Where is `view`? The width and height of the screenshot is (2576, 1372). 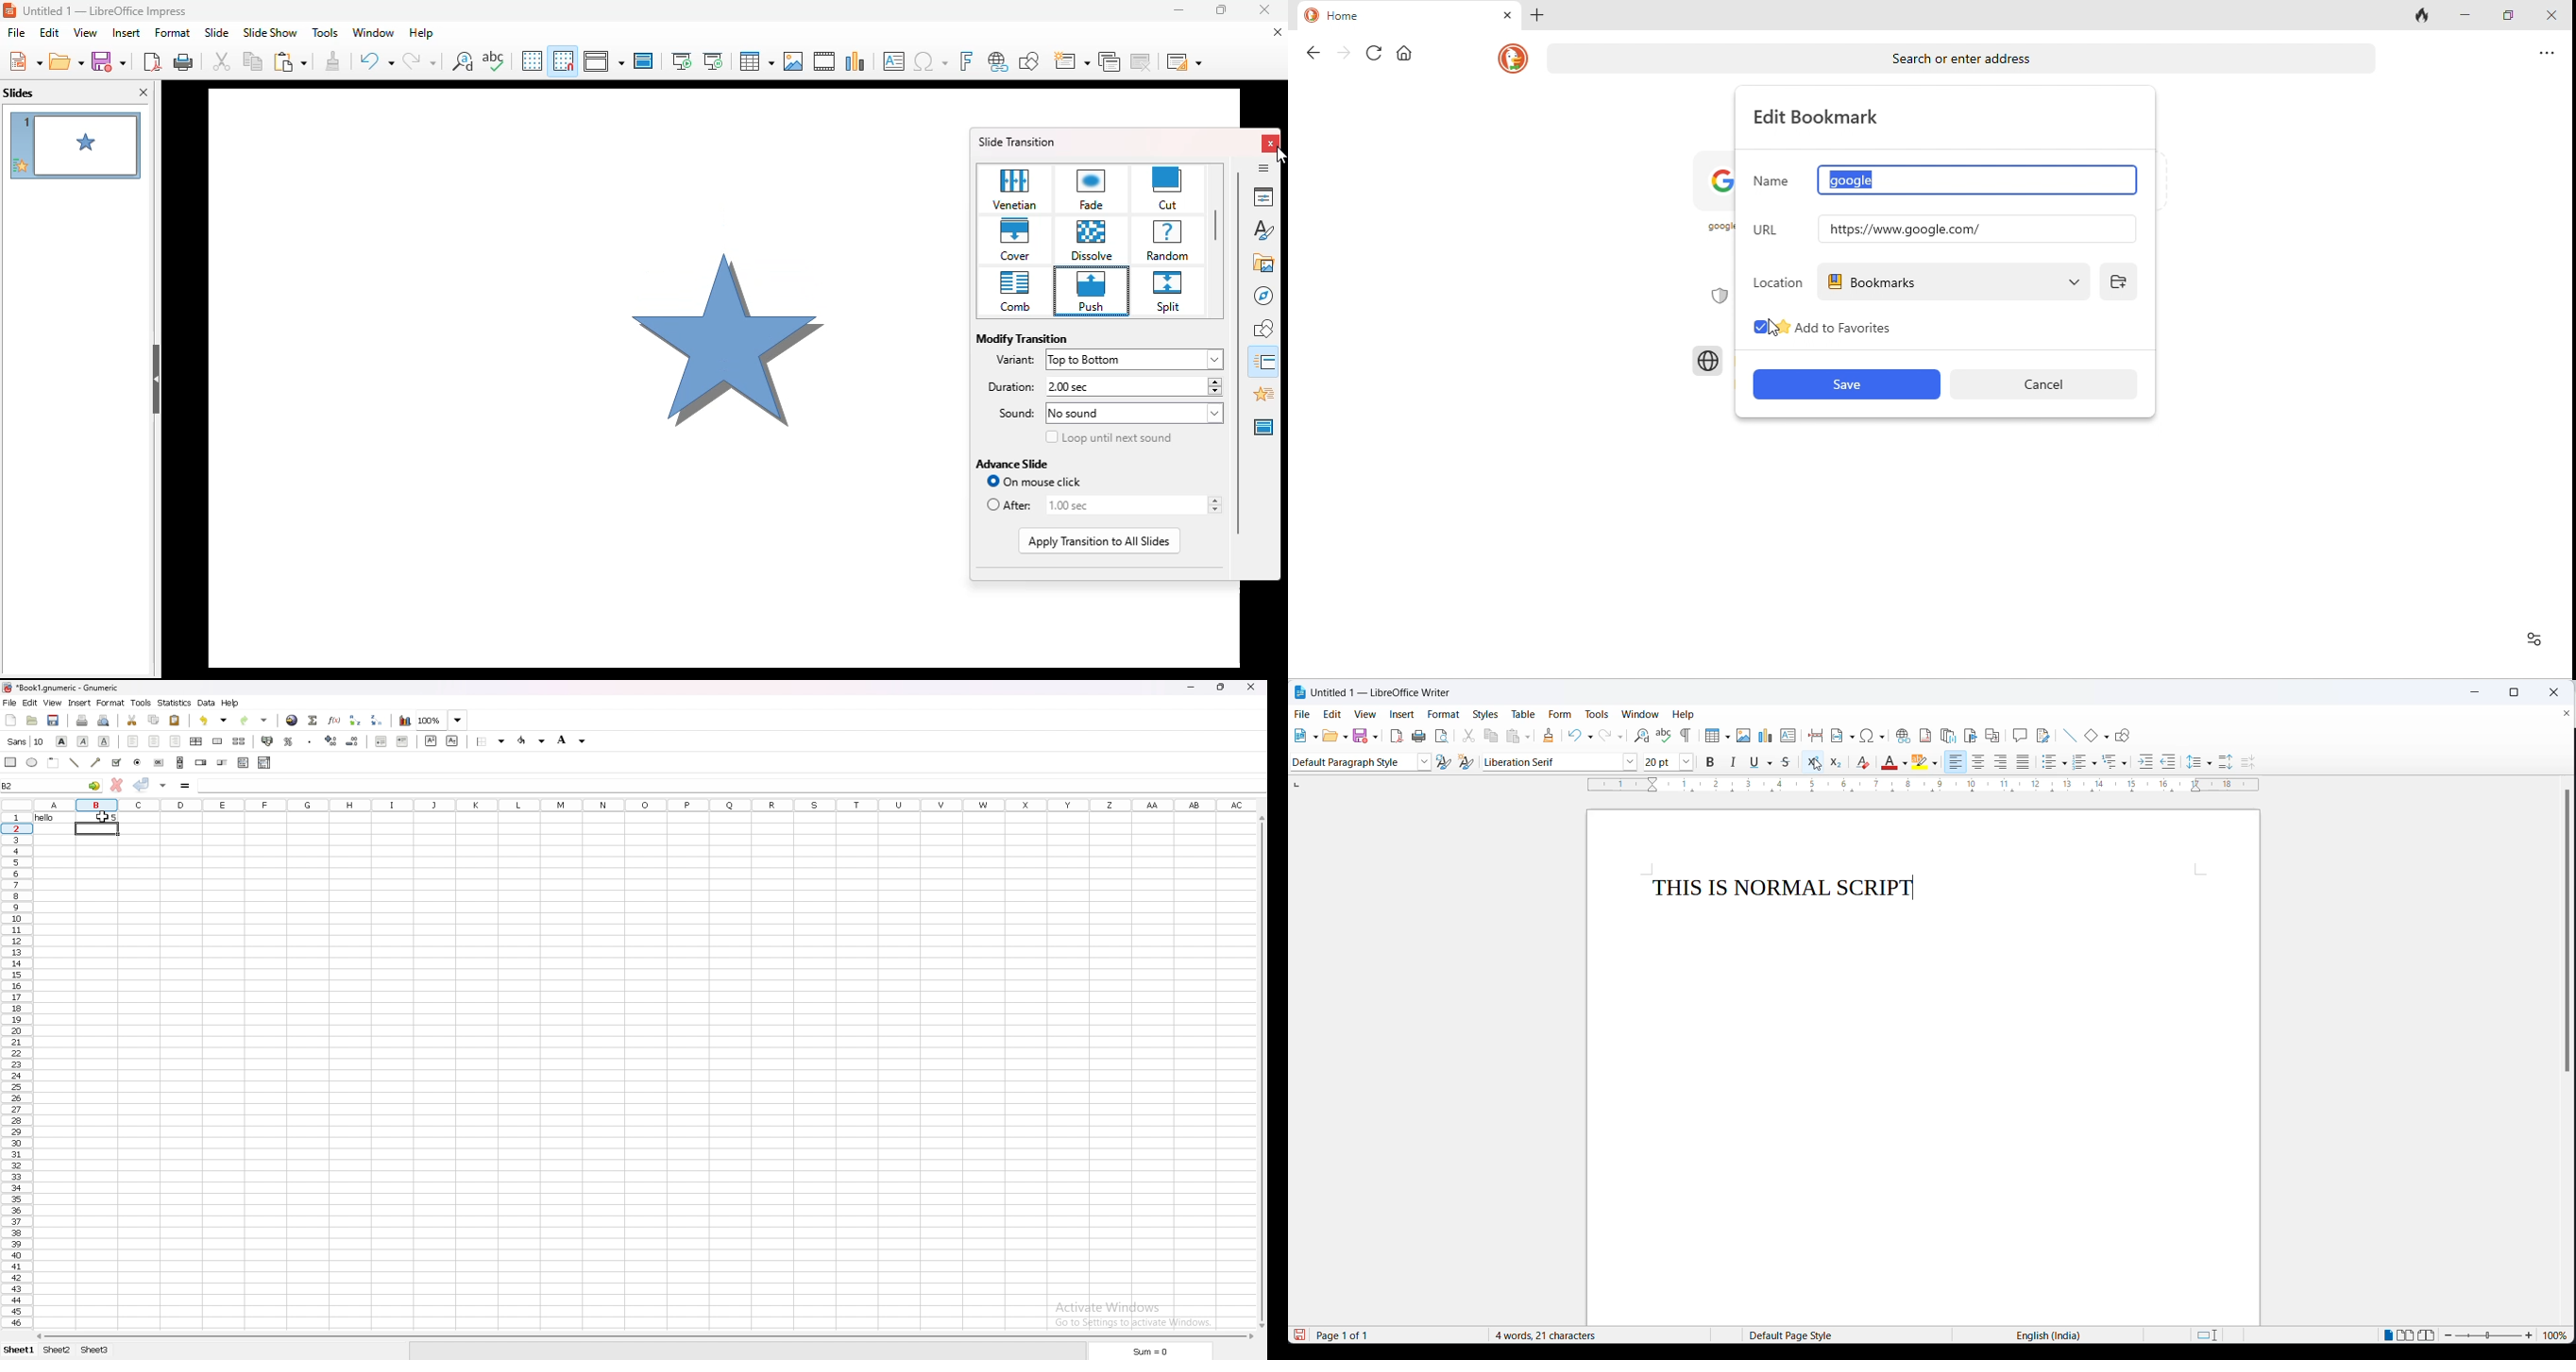 view is located at coordinates (1360, 715).